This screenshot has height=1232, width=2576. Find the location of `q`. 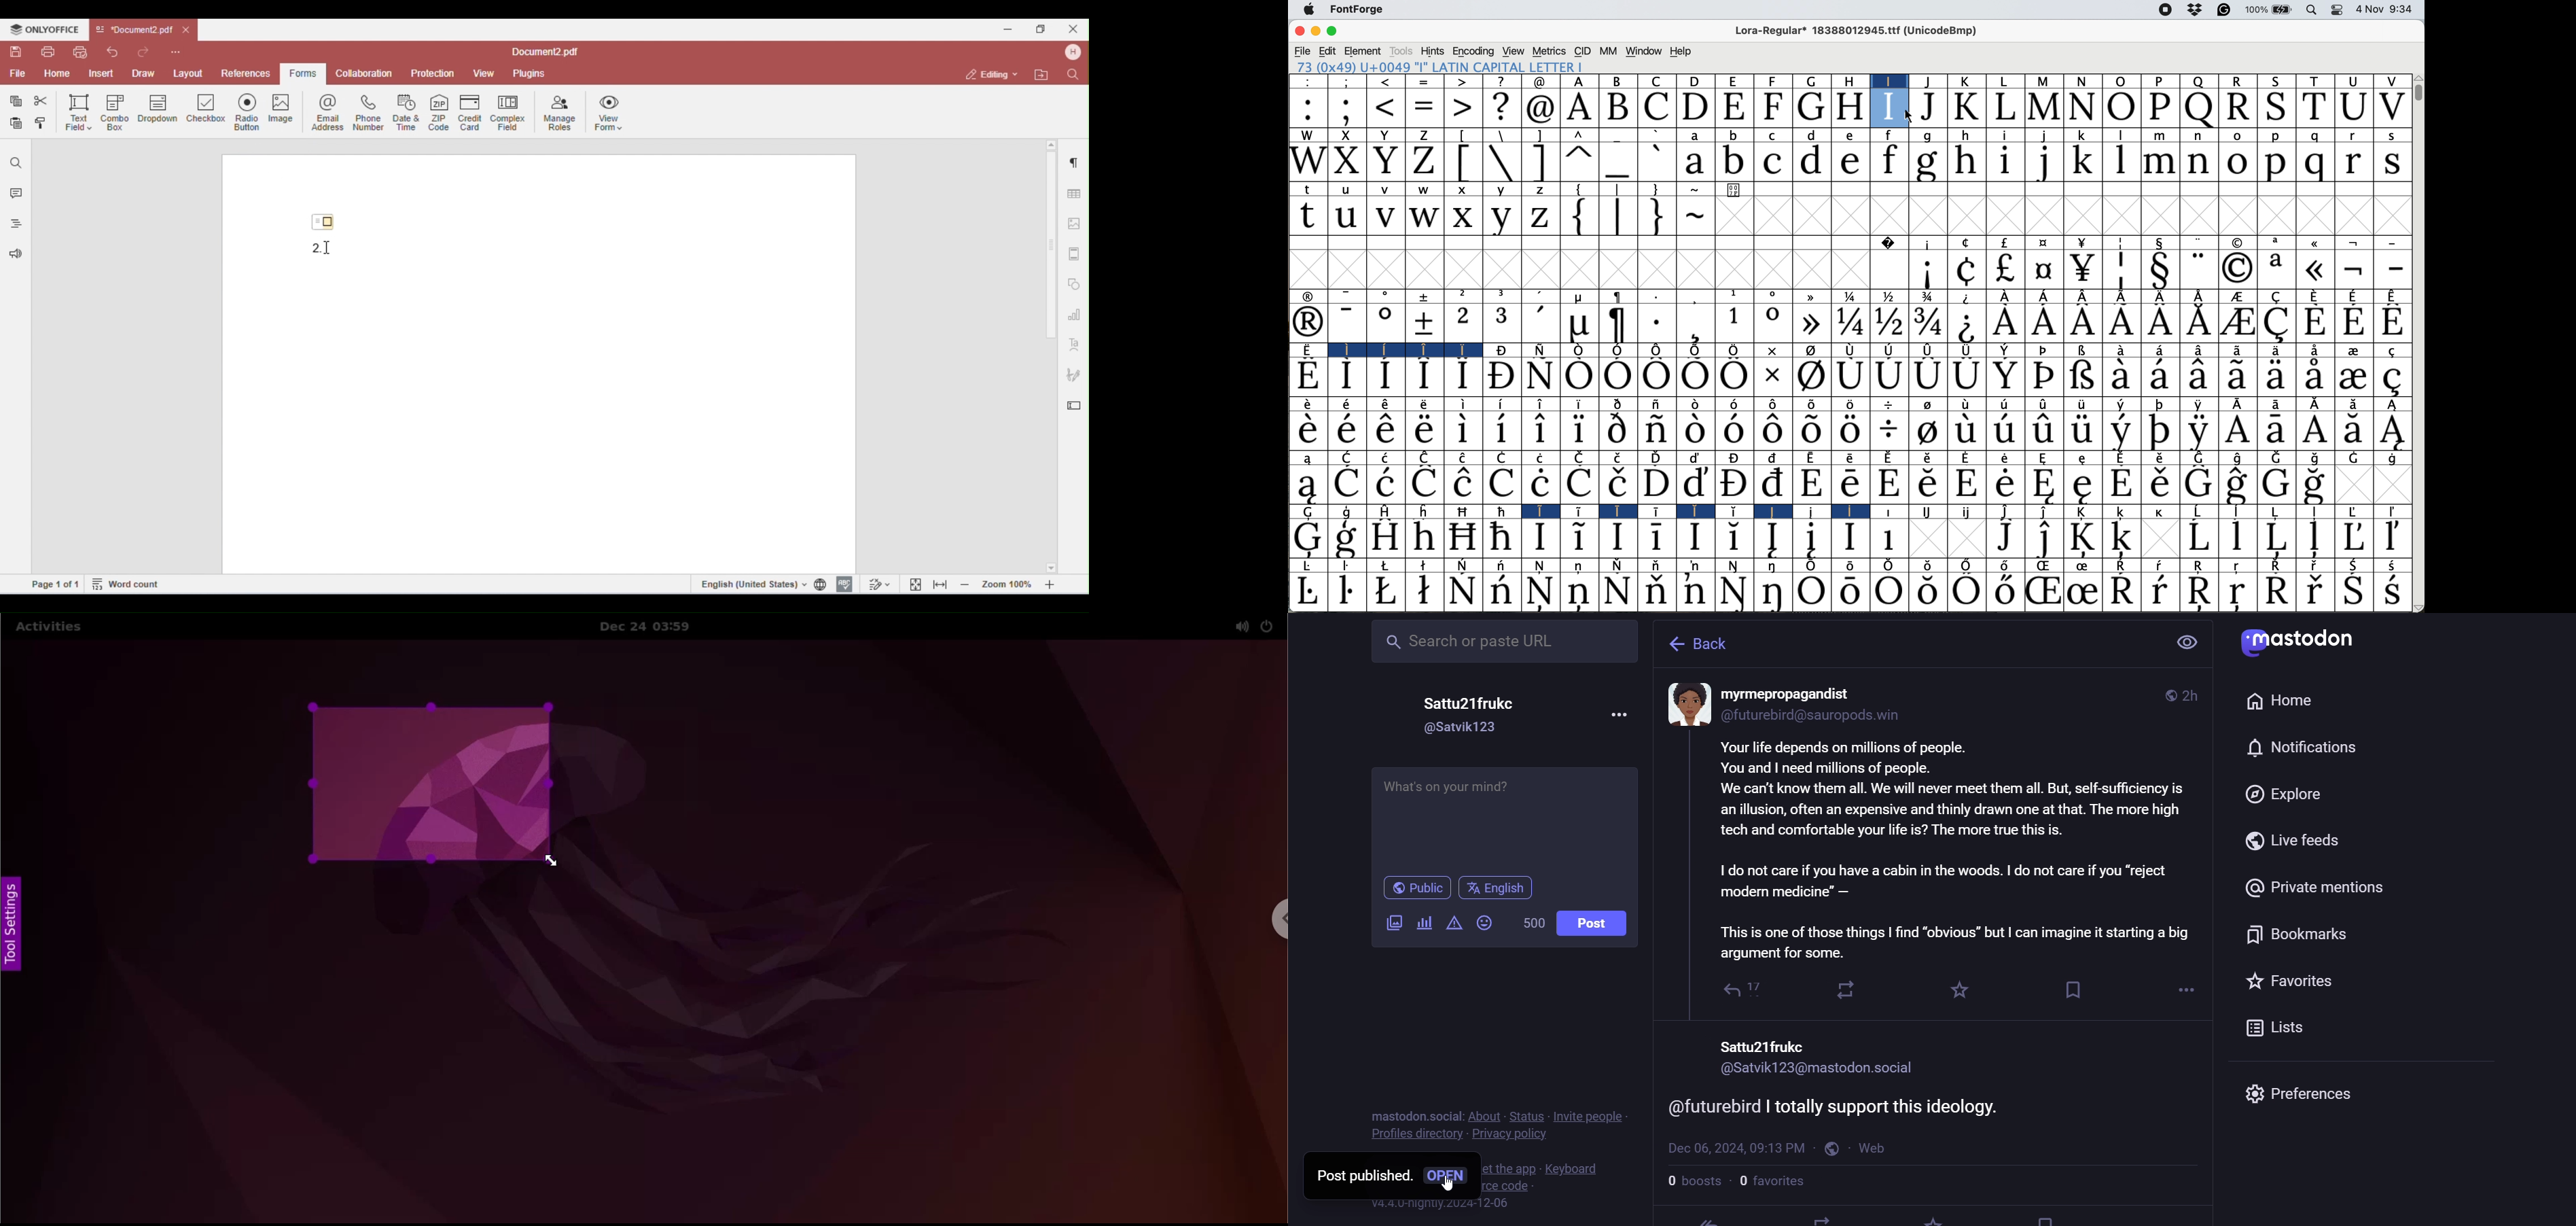

q is located at coordinates (2311, 164).